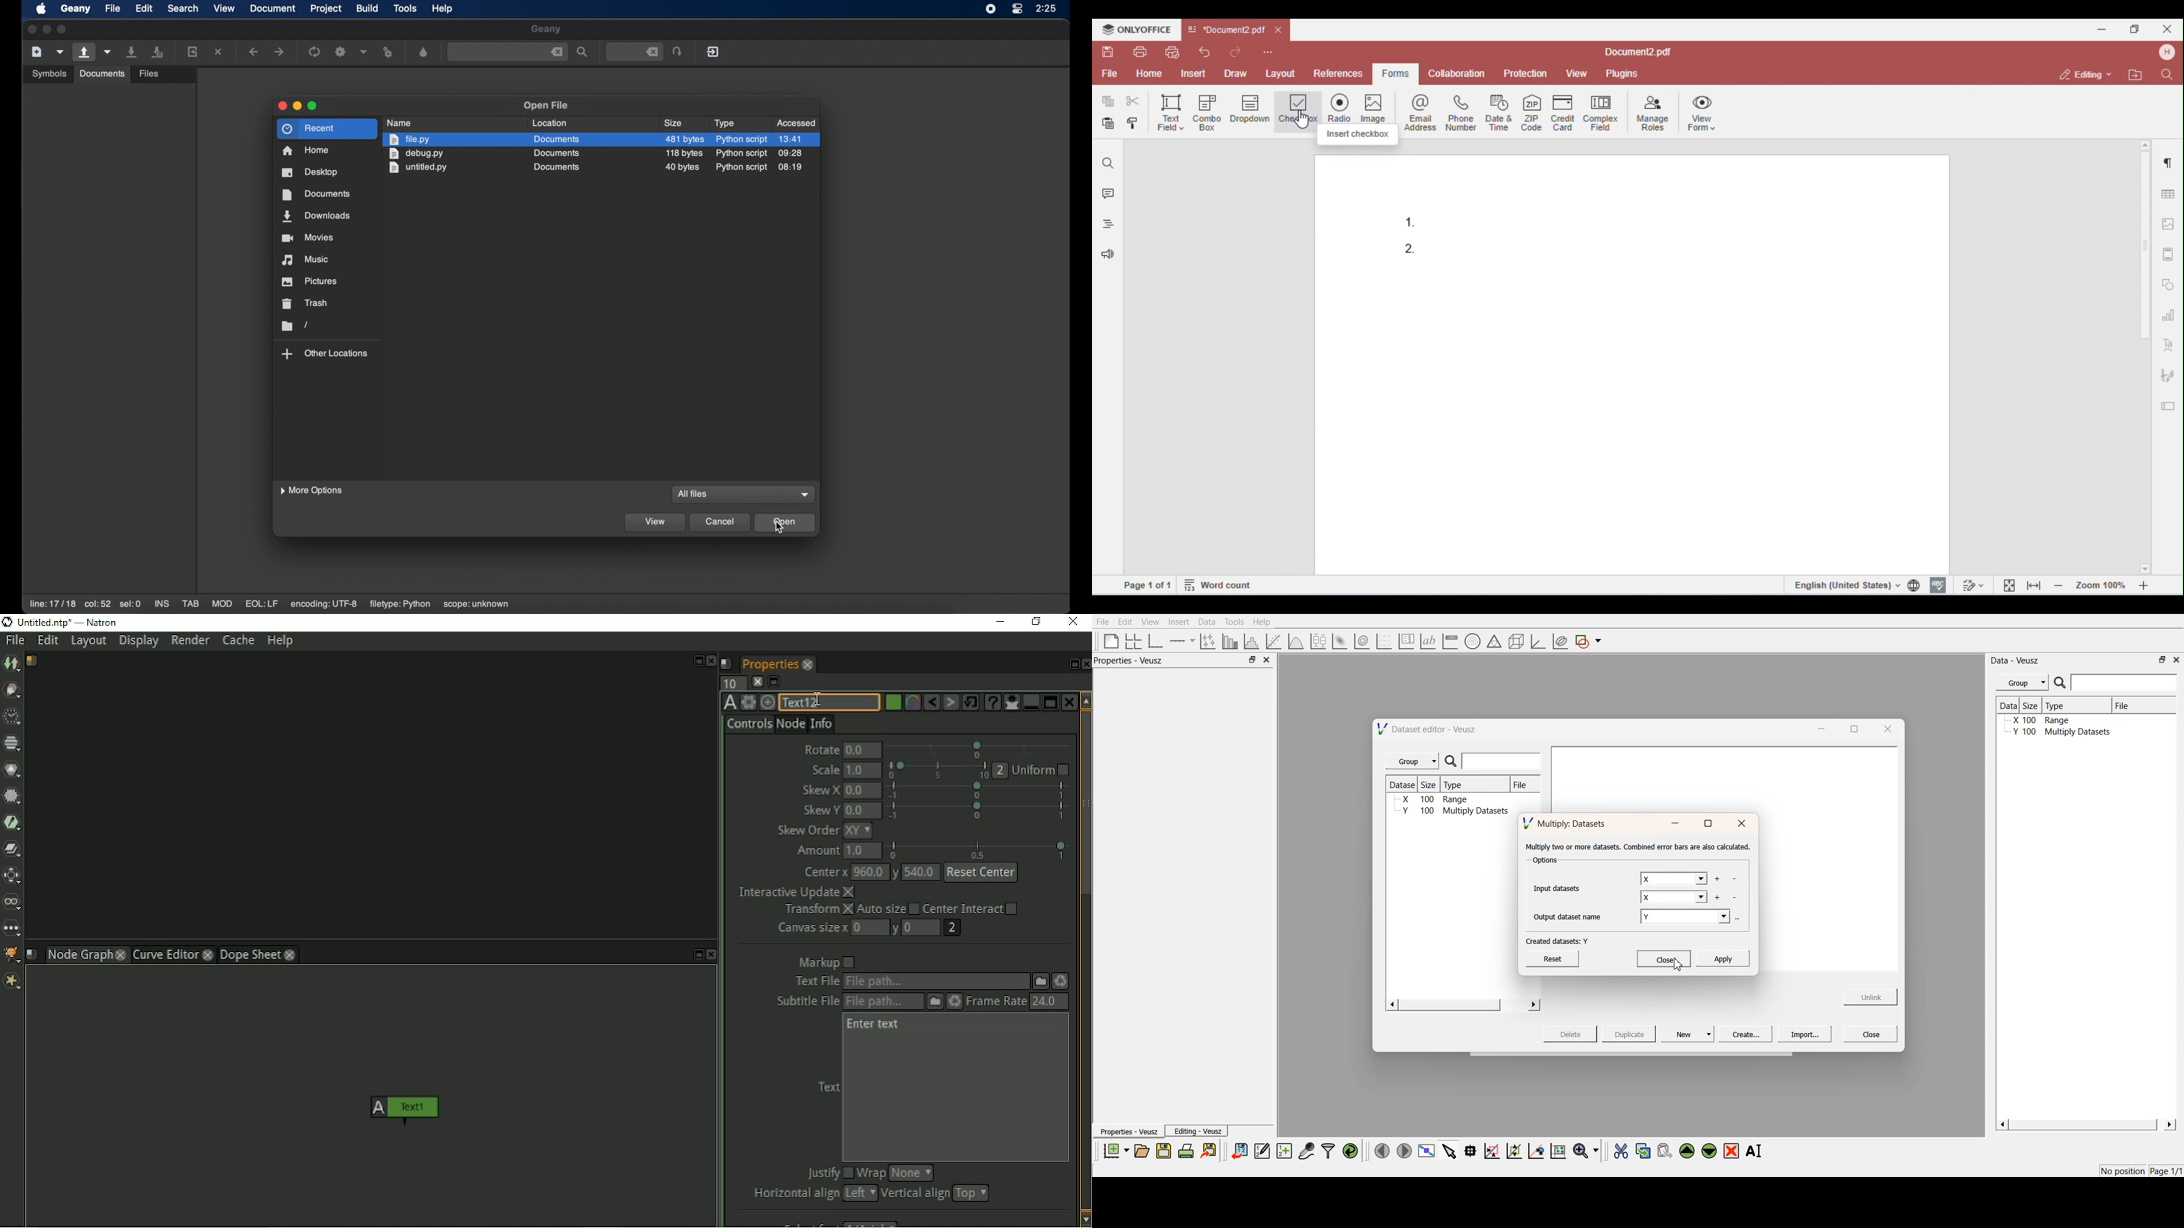  Describe the element at coordinates (367, 8) in the screenshot. I see `build` at that location.